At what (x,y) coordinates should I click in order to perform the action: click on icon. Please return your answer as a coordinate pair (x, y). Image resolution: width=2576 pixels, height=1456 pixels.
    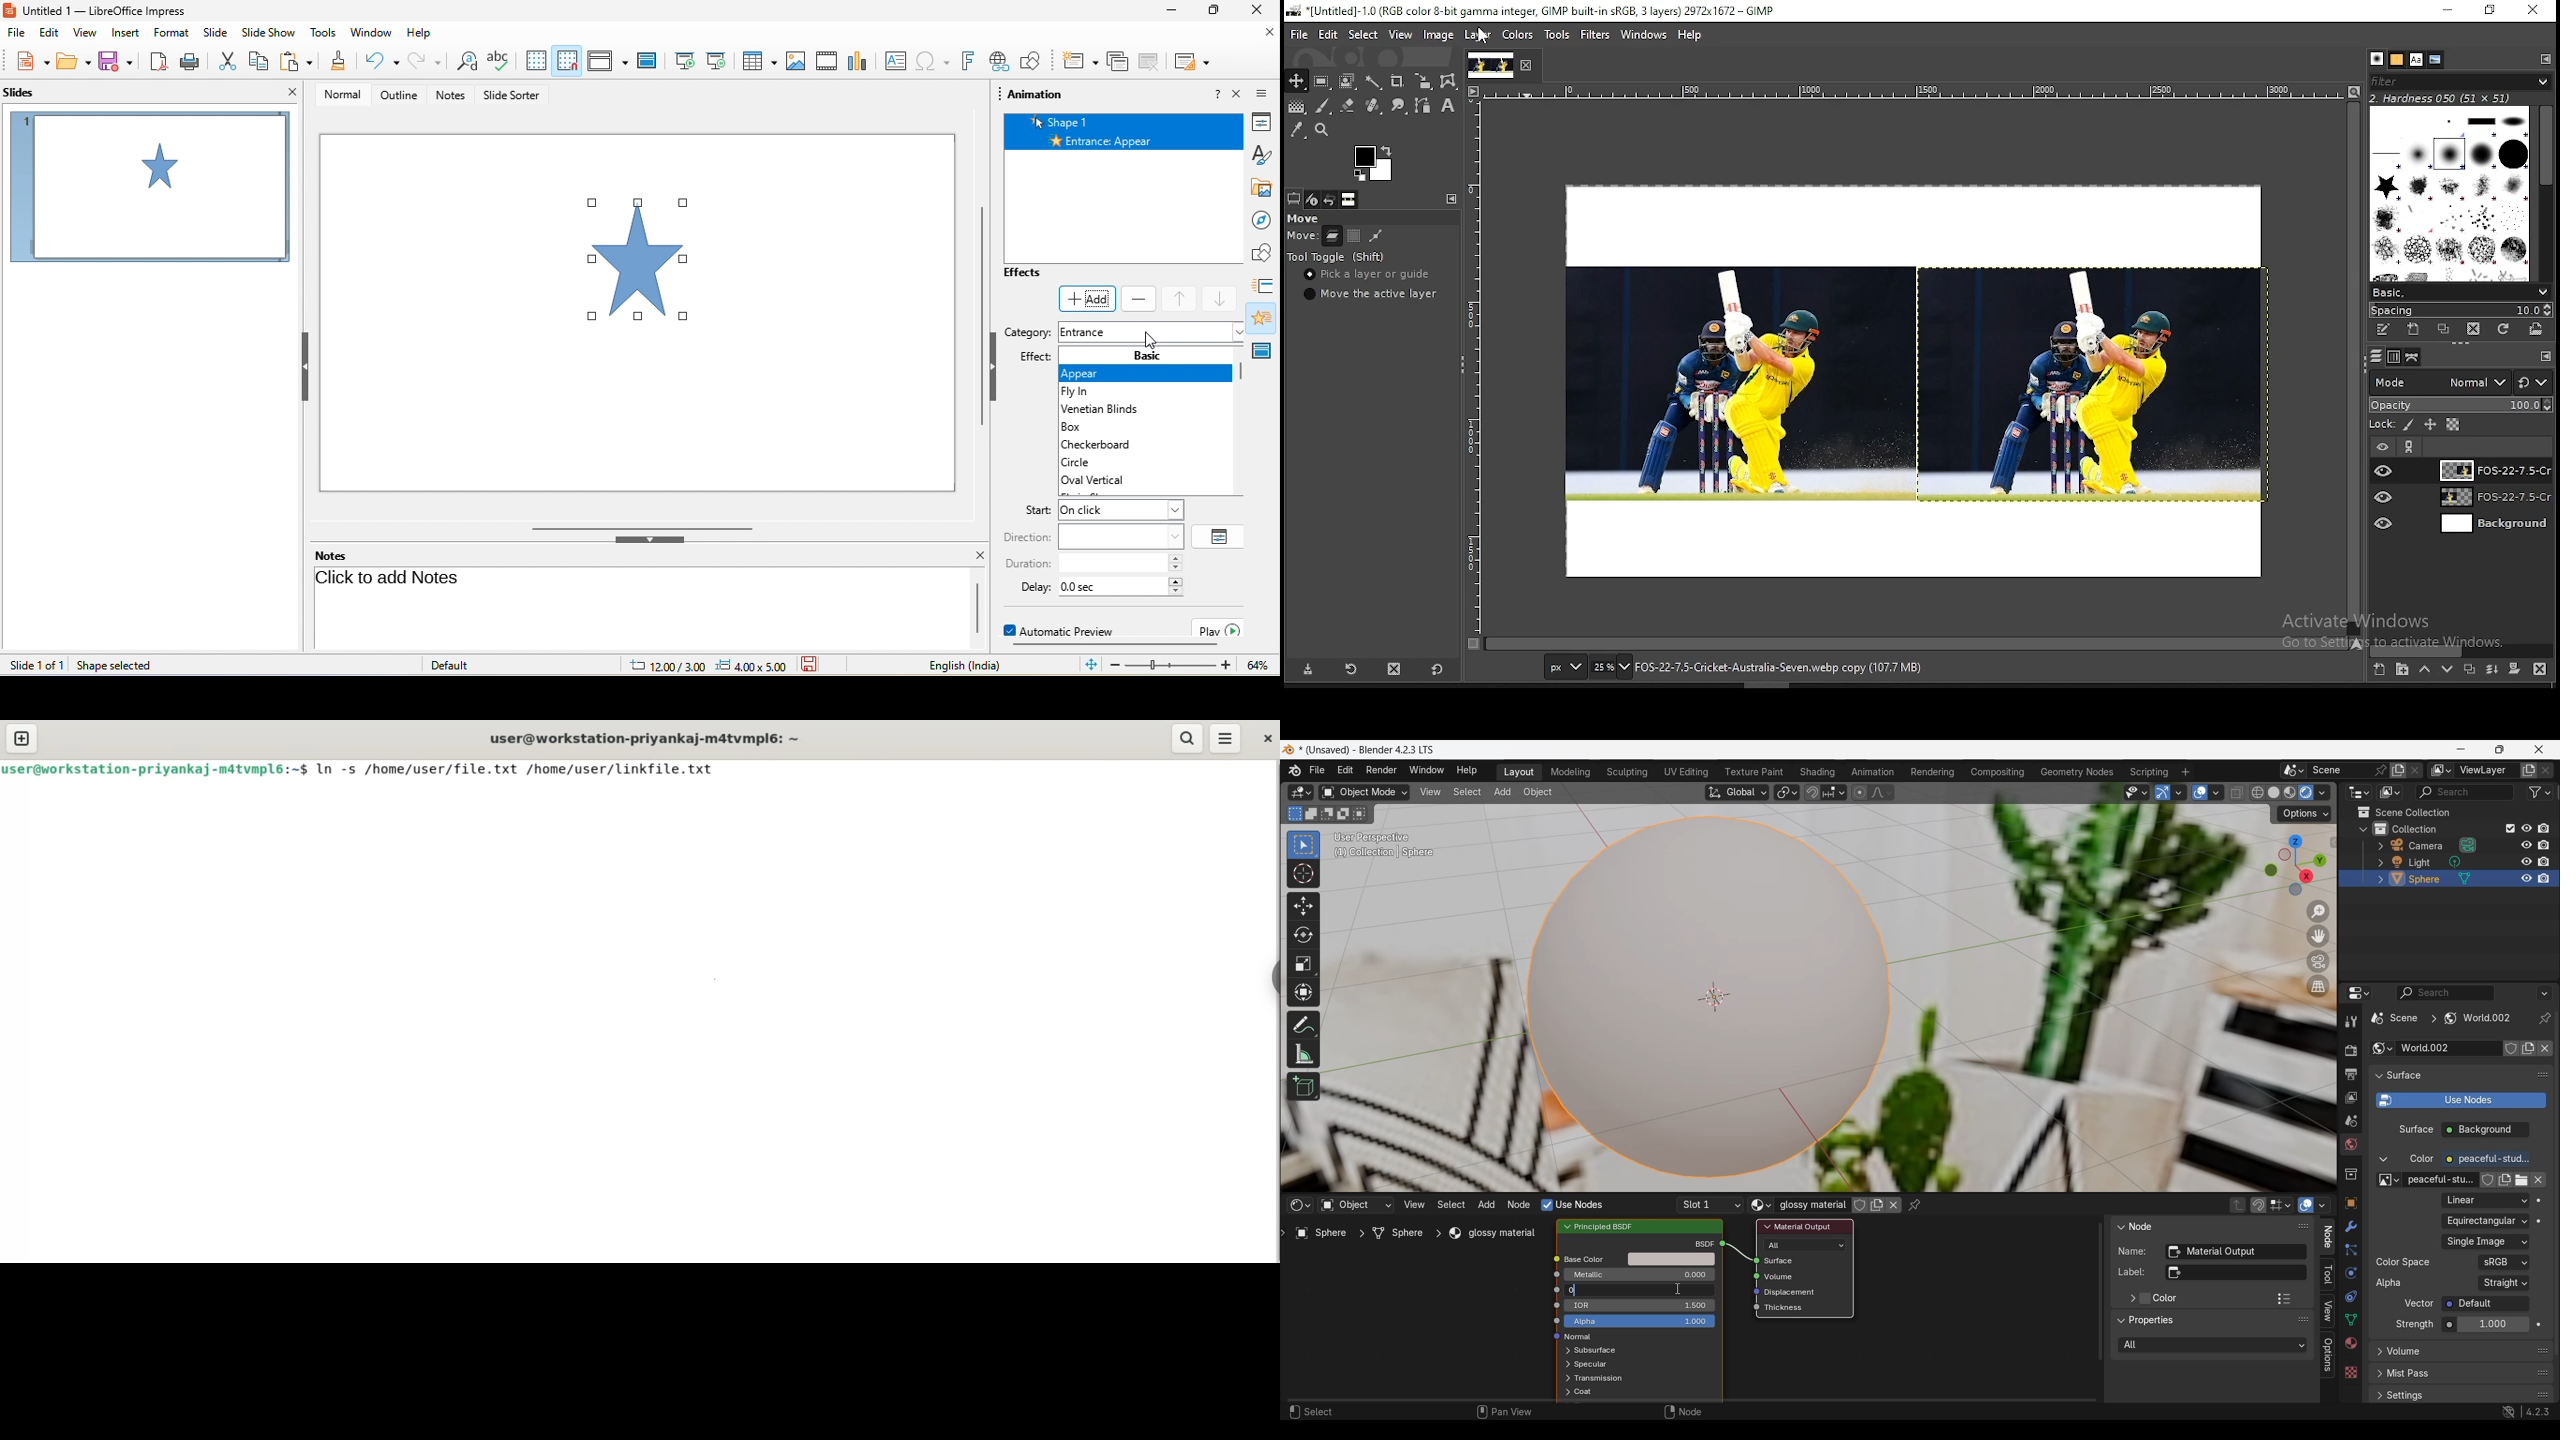
    Looking at the image, I should click on (1553, 1338).